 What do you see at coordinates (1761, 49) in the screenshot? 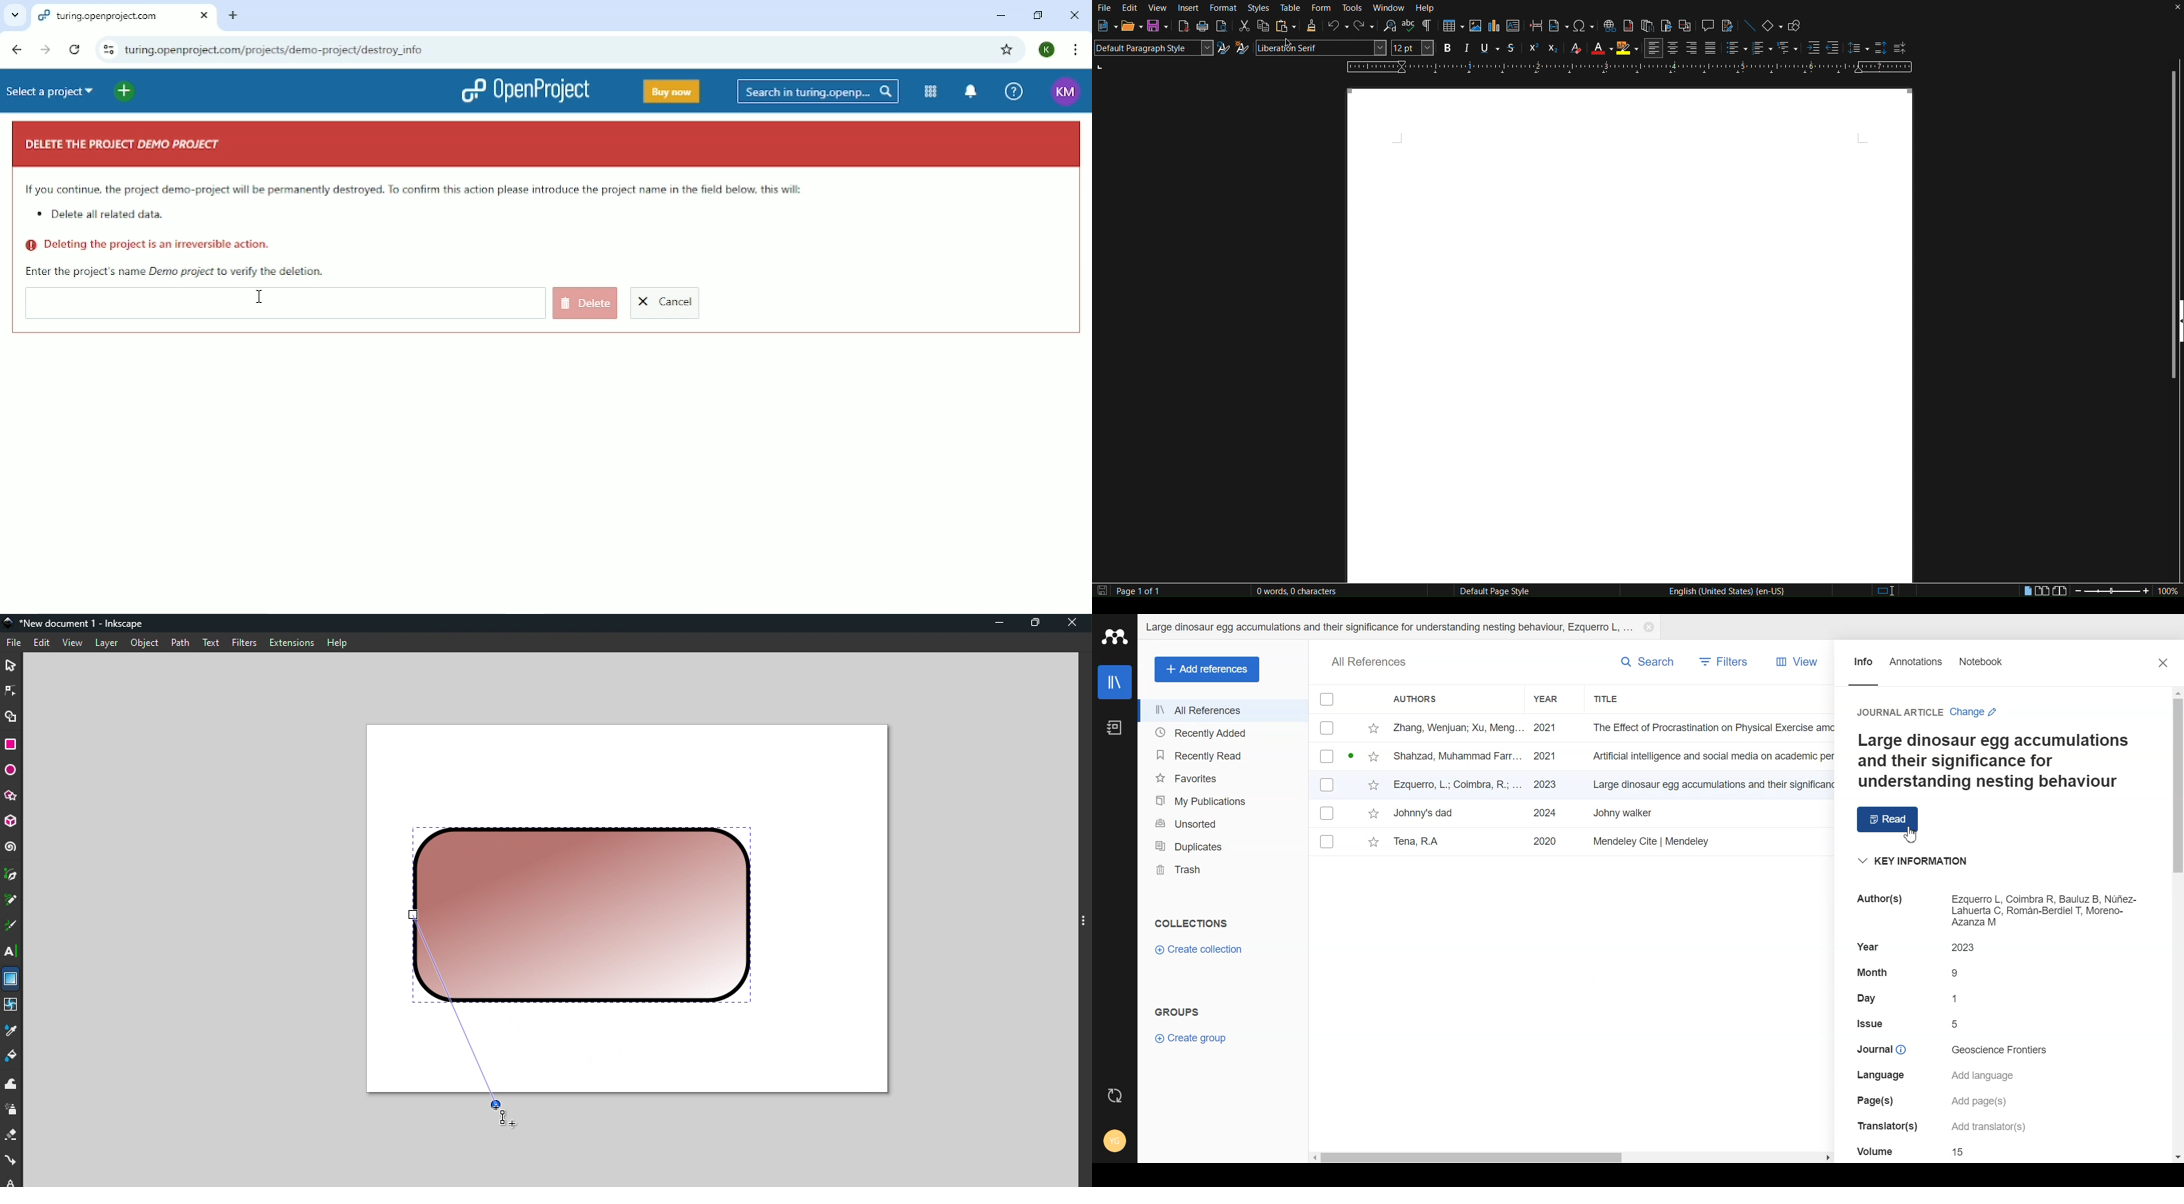
I see `Toggle ordered list` at bounding box center [1761, 49].